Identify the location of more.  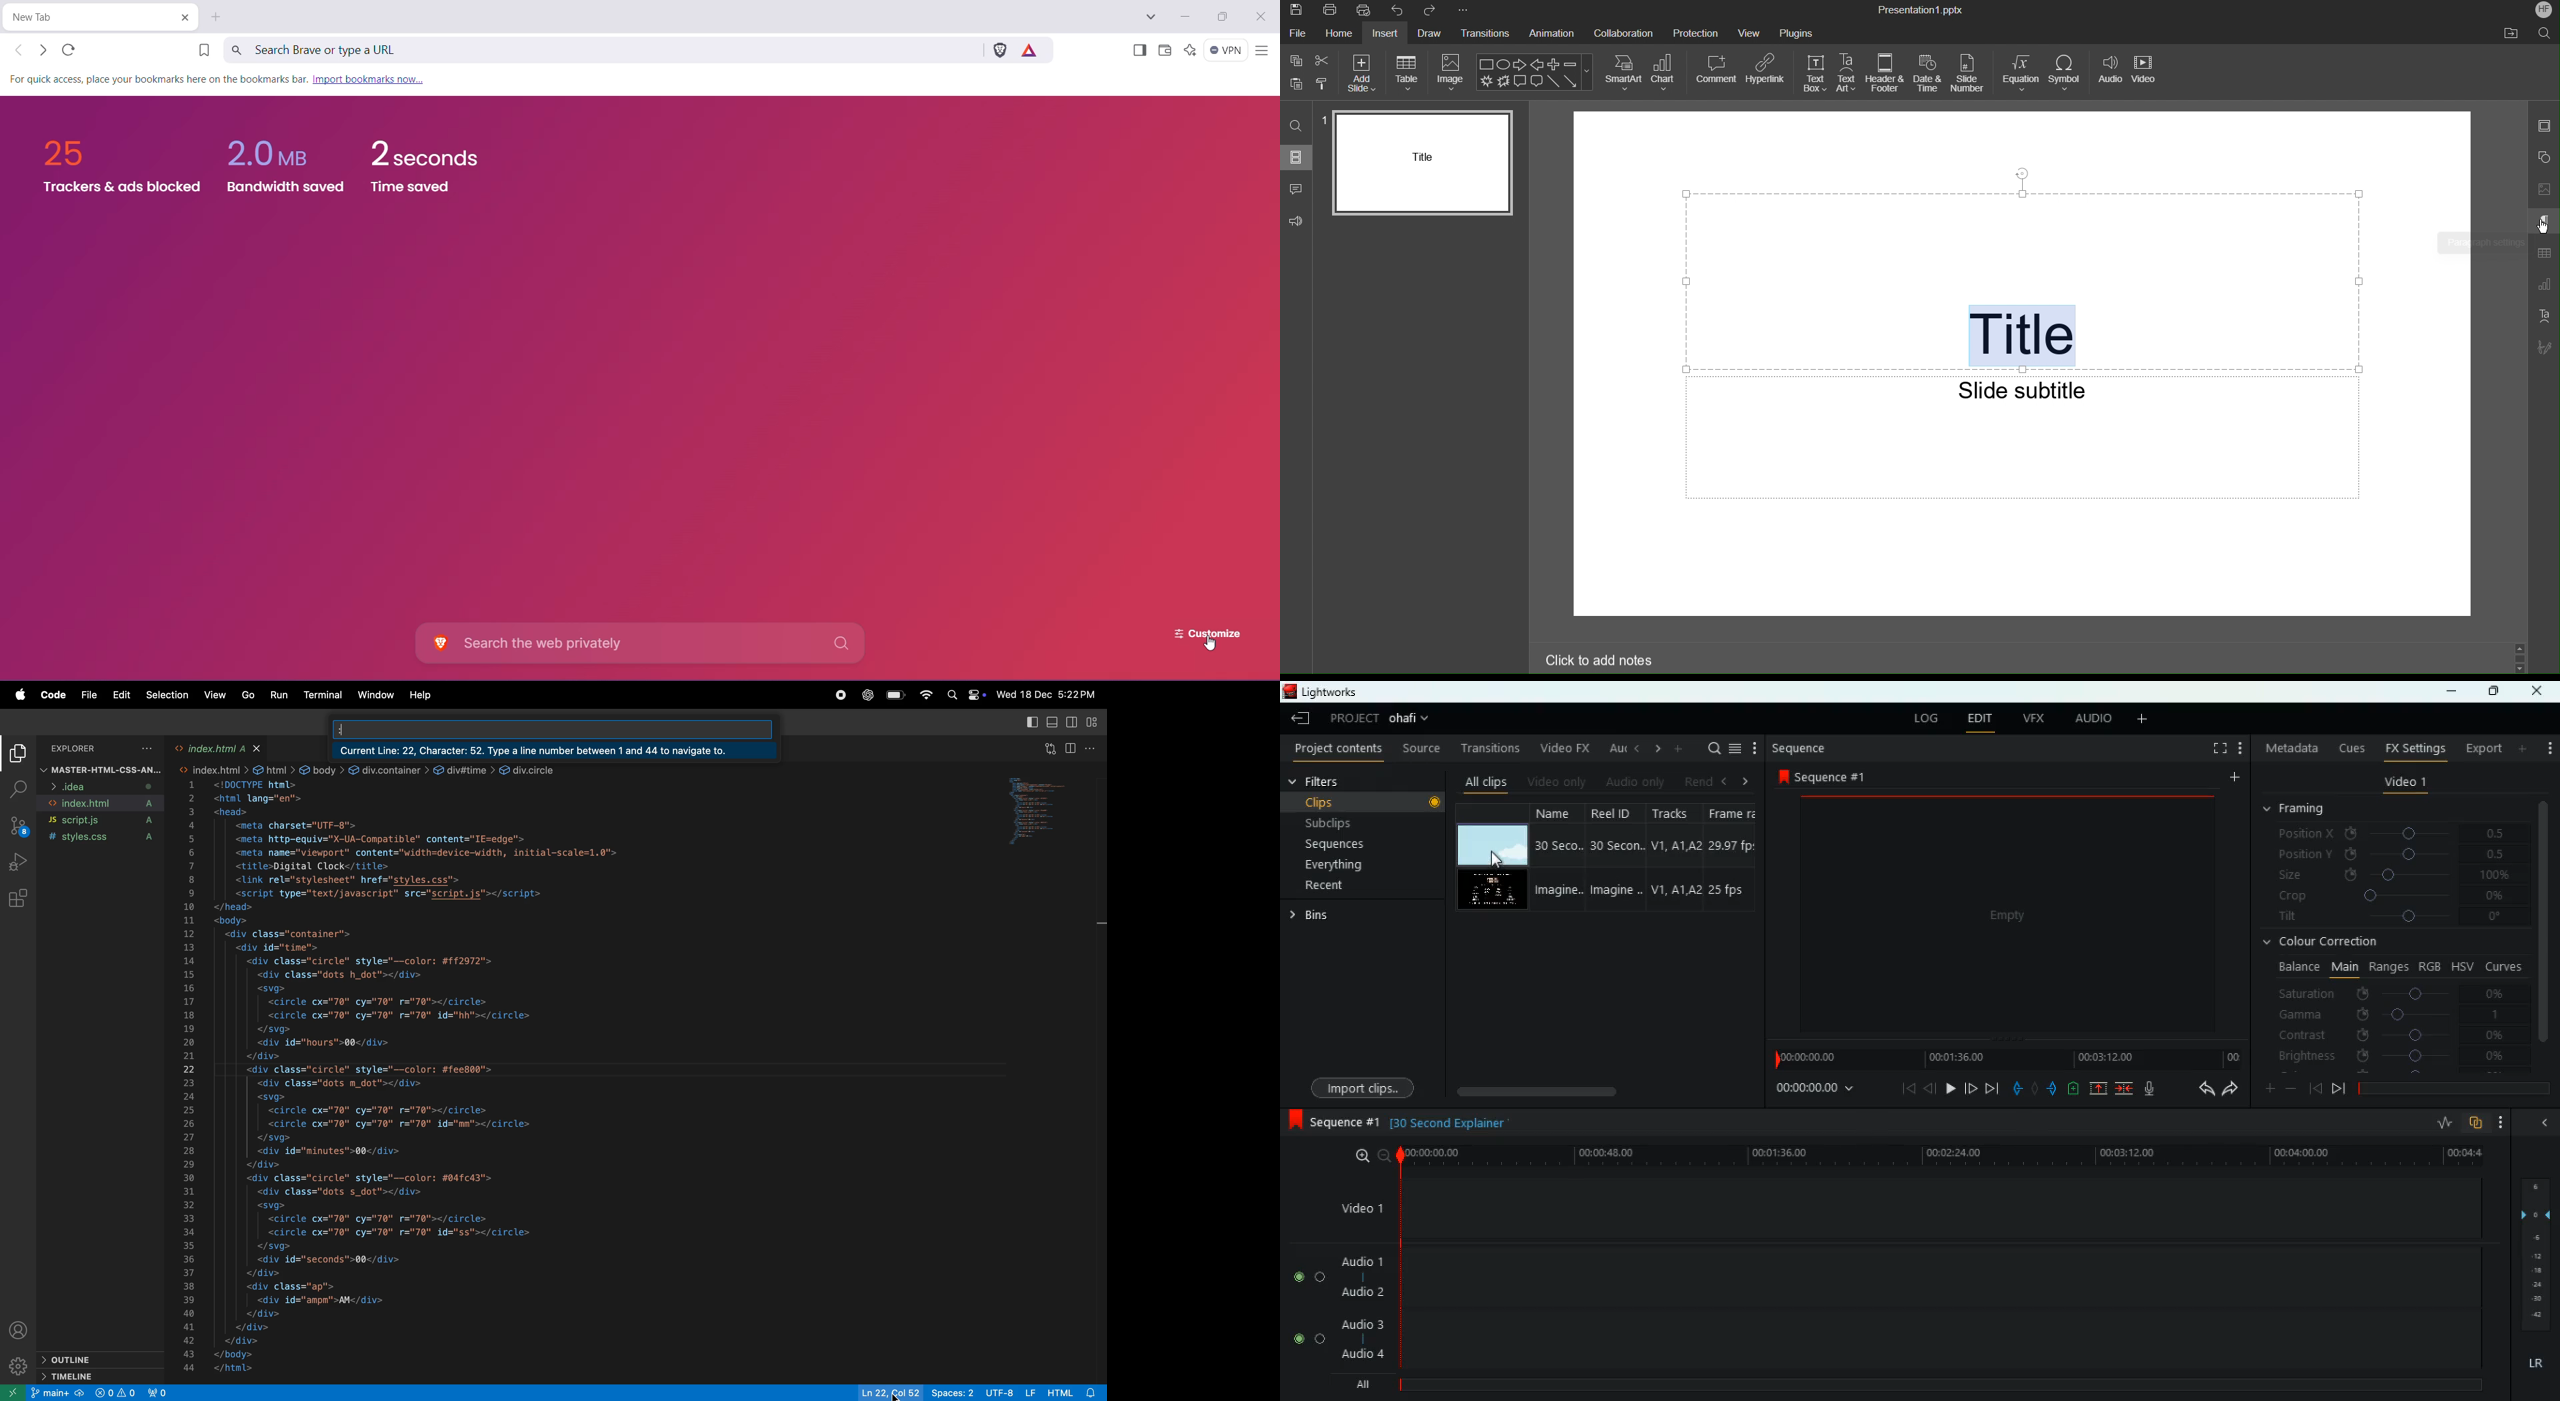
(2240, 748).